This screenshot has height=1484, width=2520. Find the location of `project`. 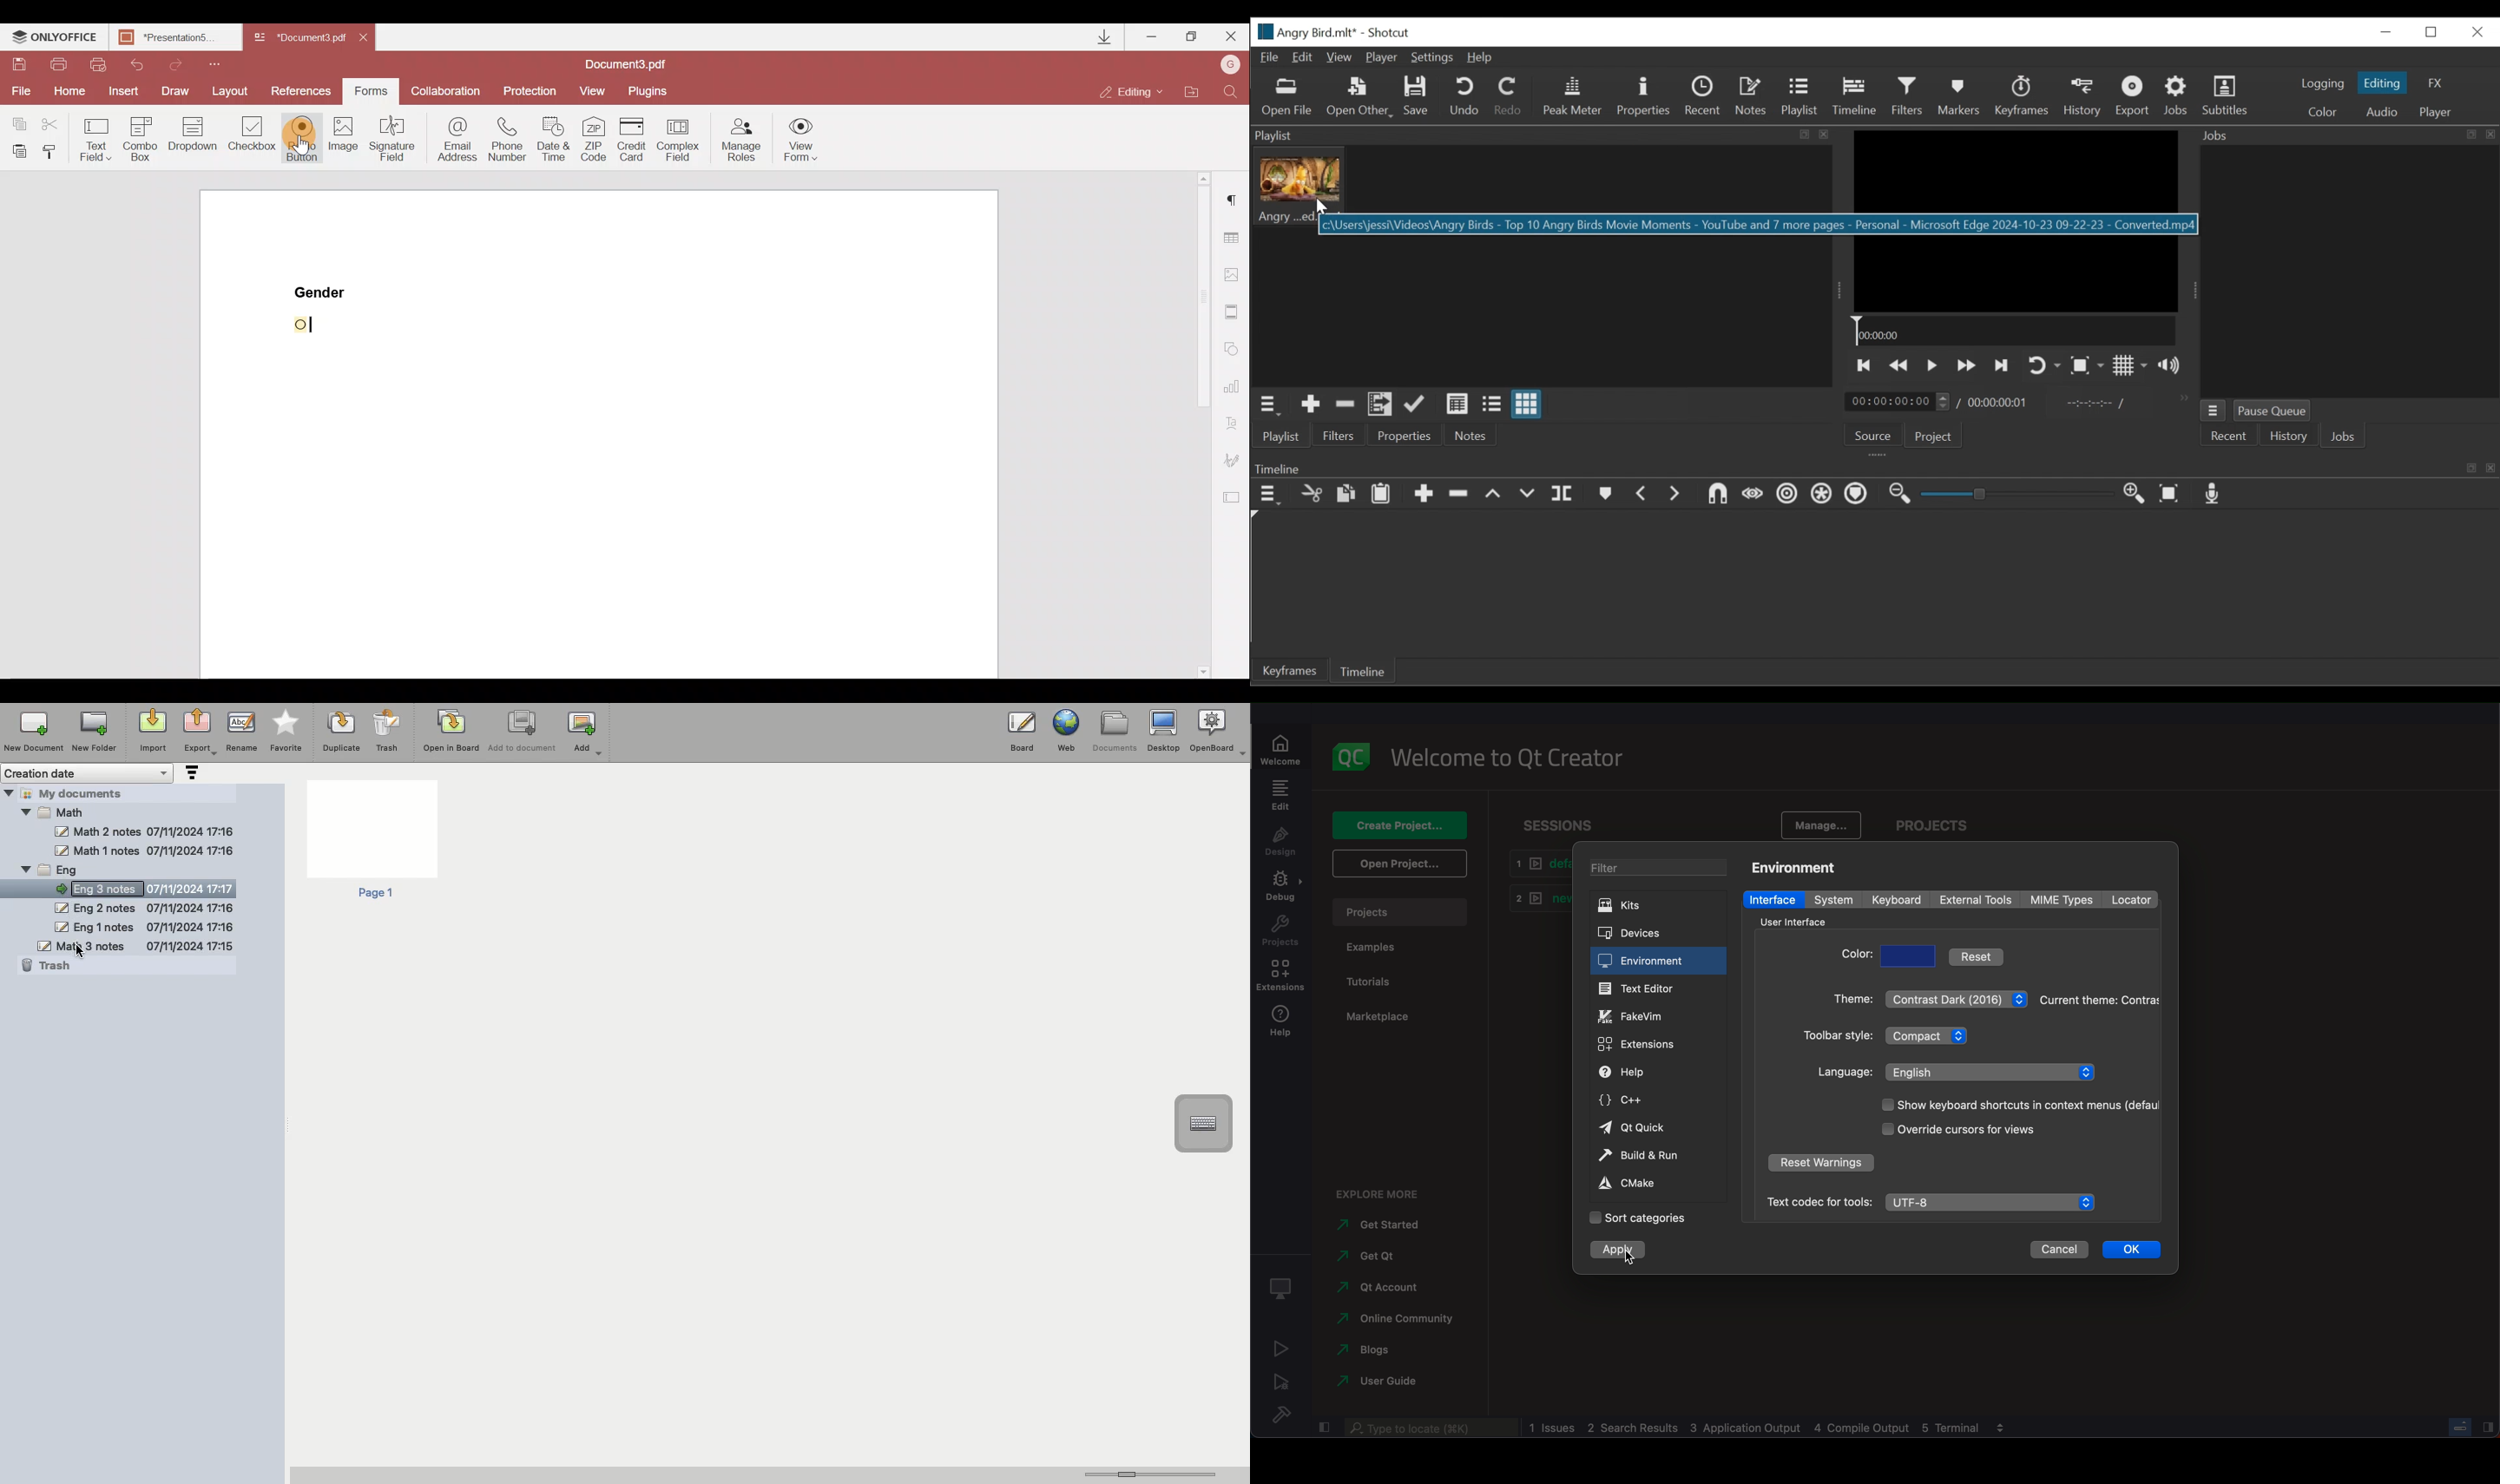

project is located at coordinates (1930, 826).